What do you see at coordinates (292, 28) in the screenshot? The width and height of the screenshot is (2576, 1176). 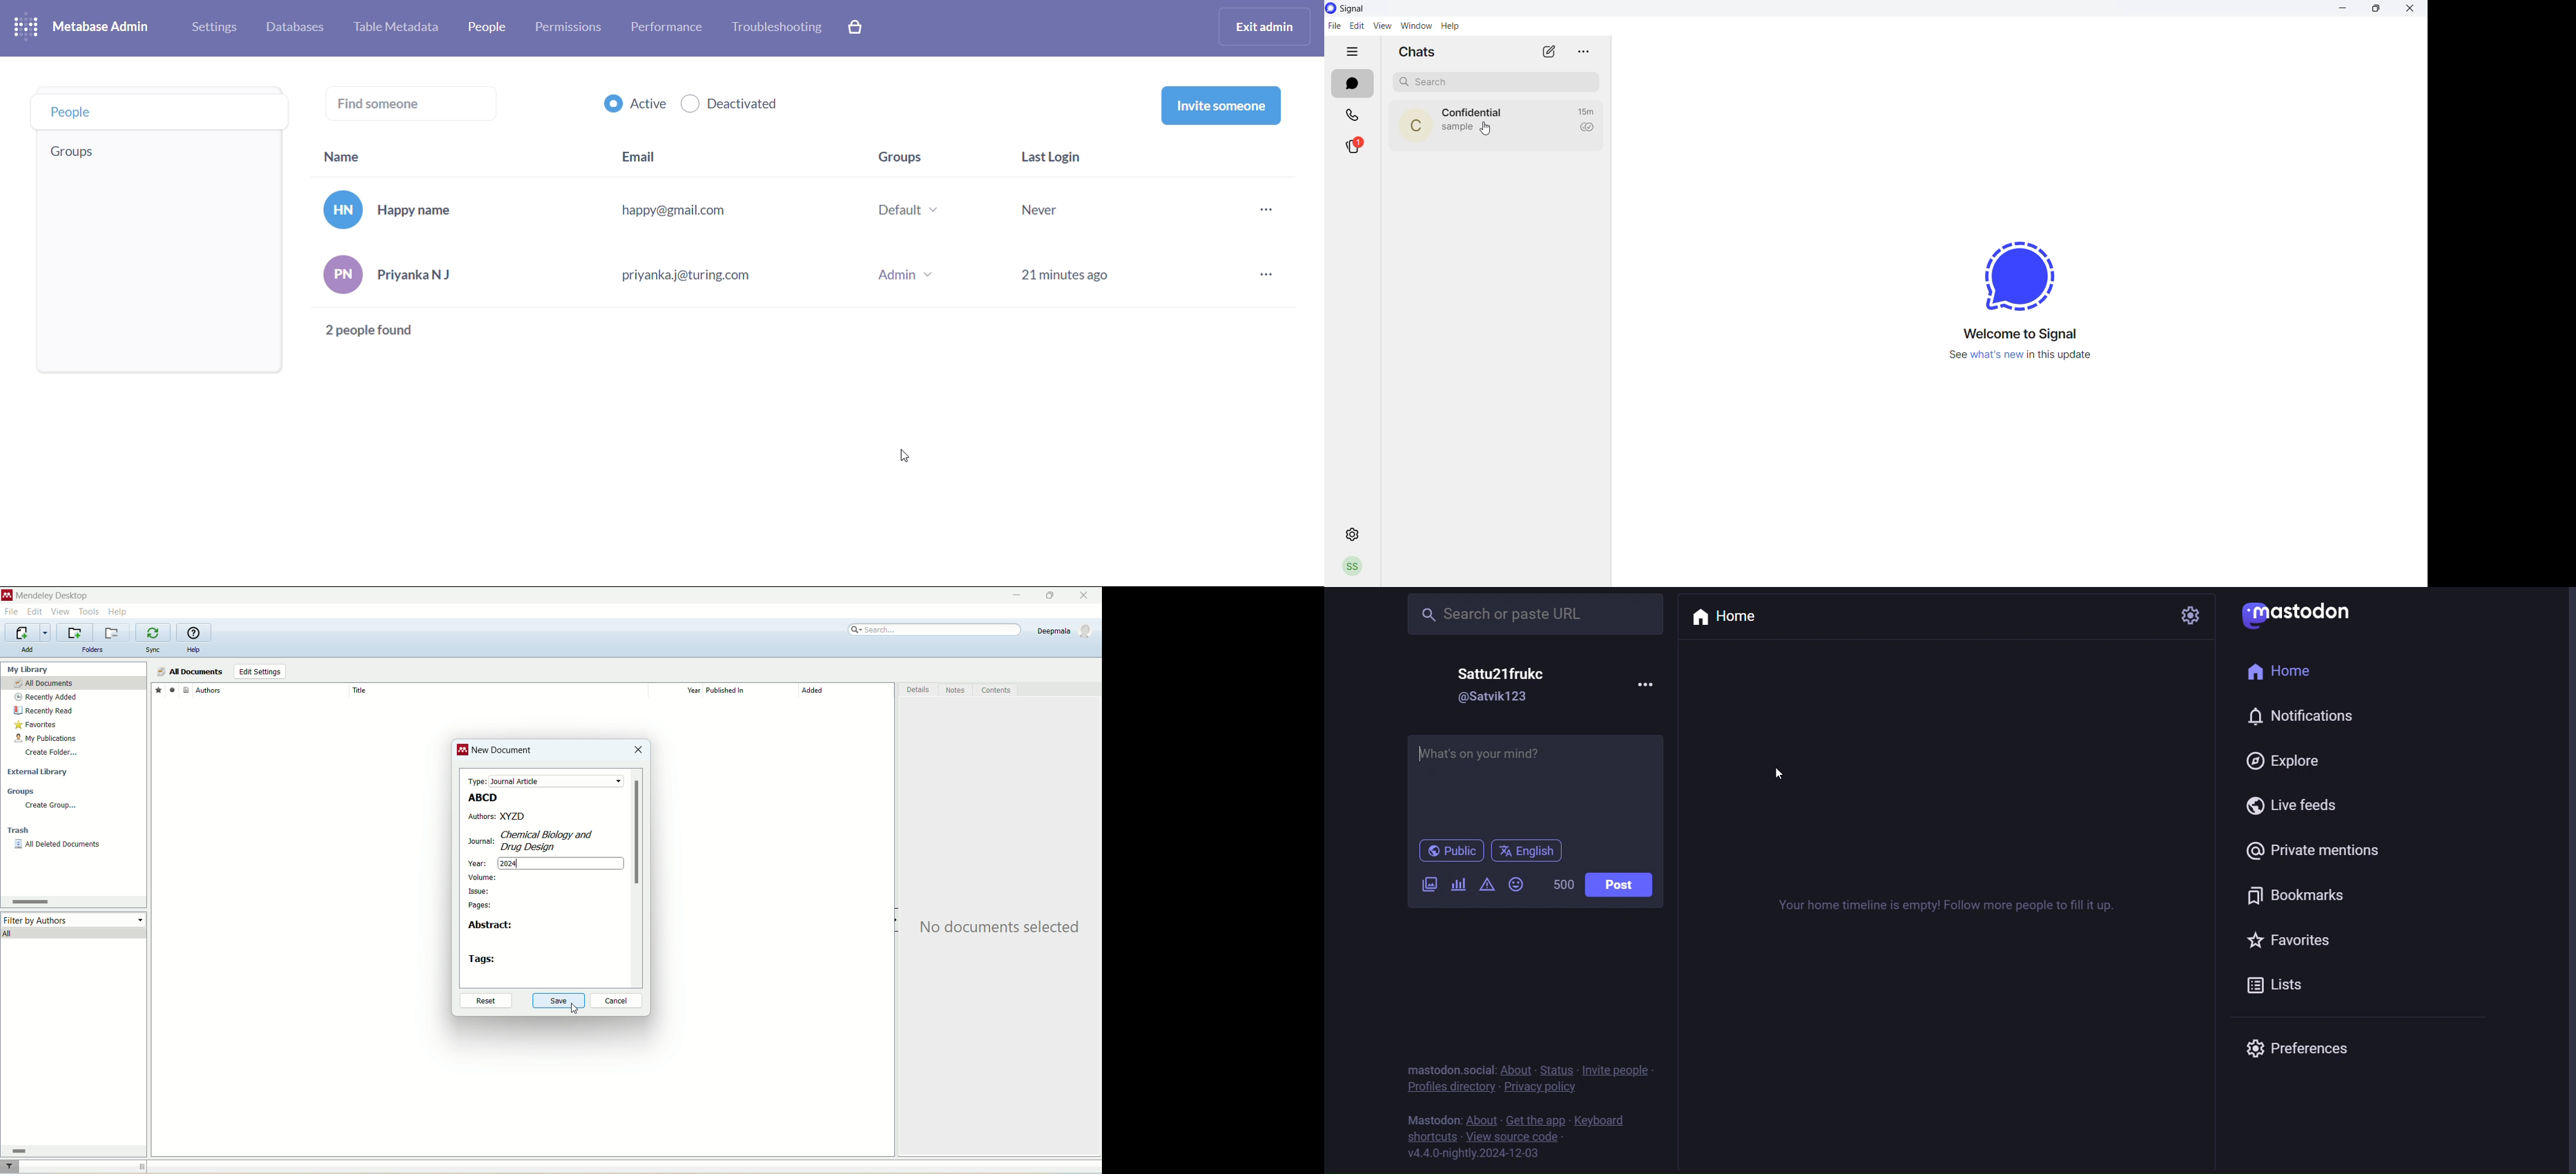 I see `database` at bounding box center [292, 28].